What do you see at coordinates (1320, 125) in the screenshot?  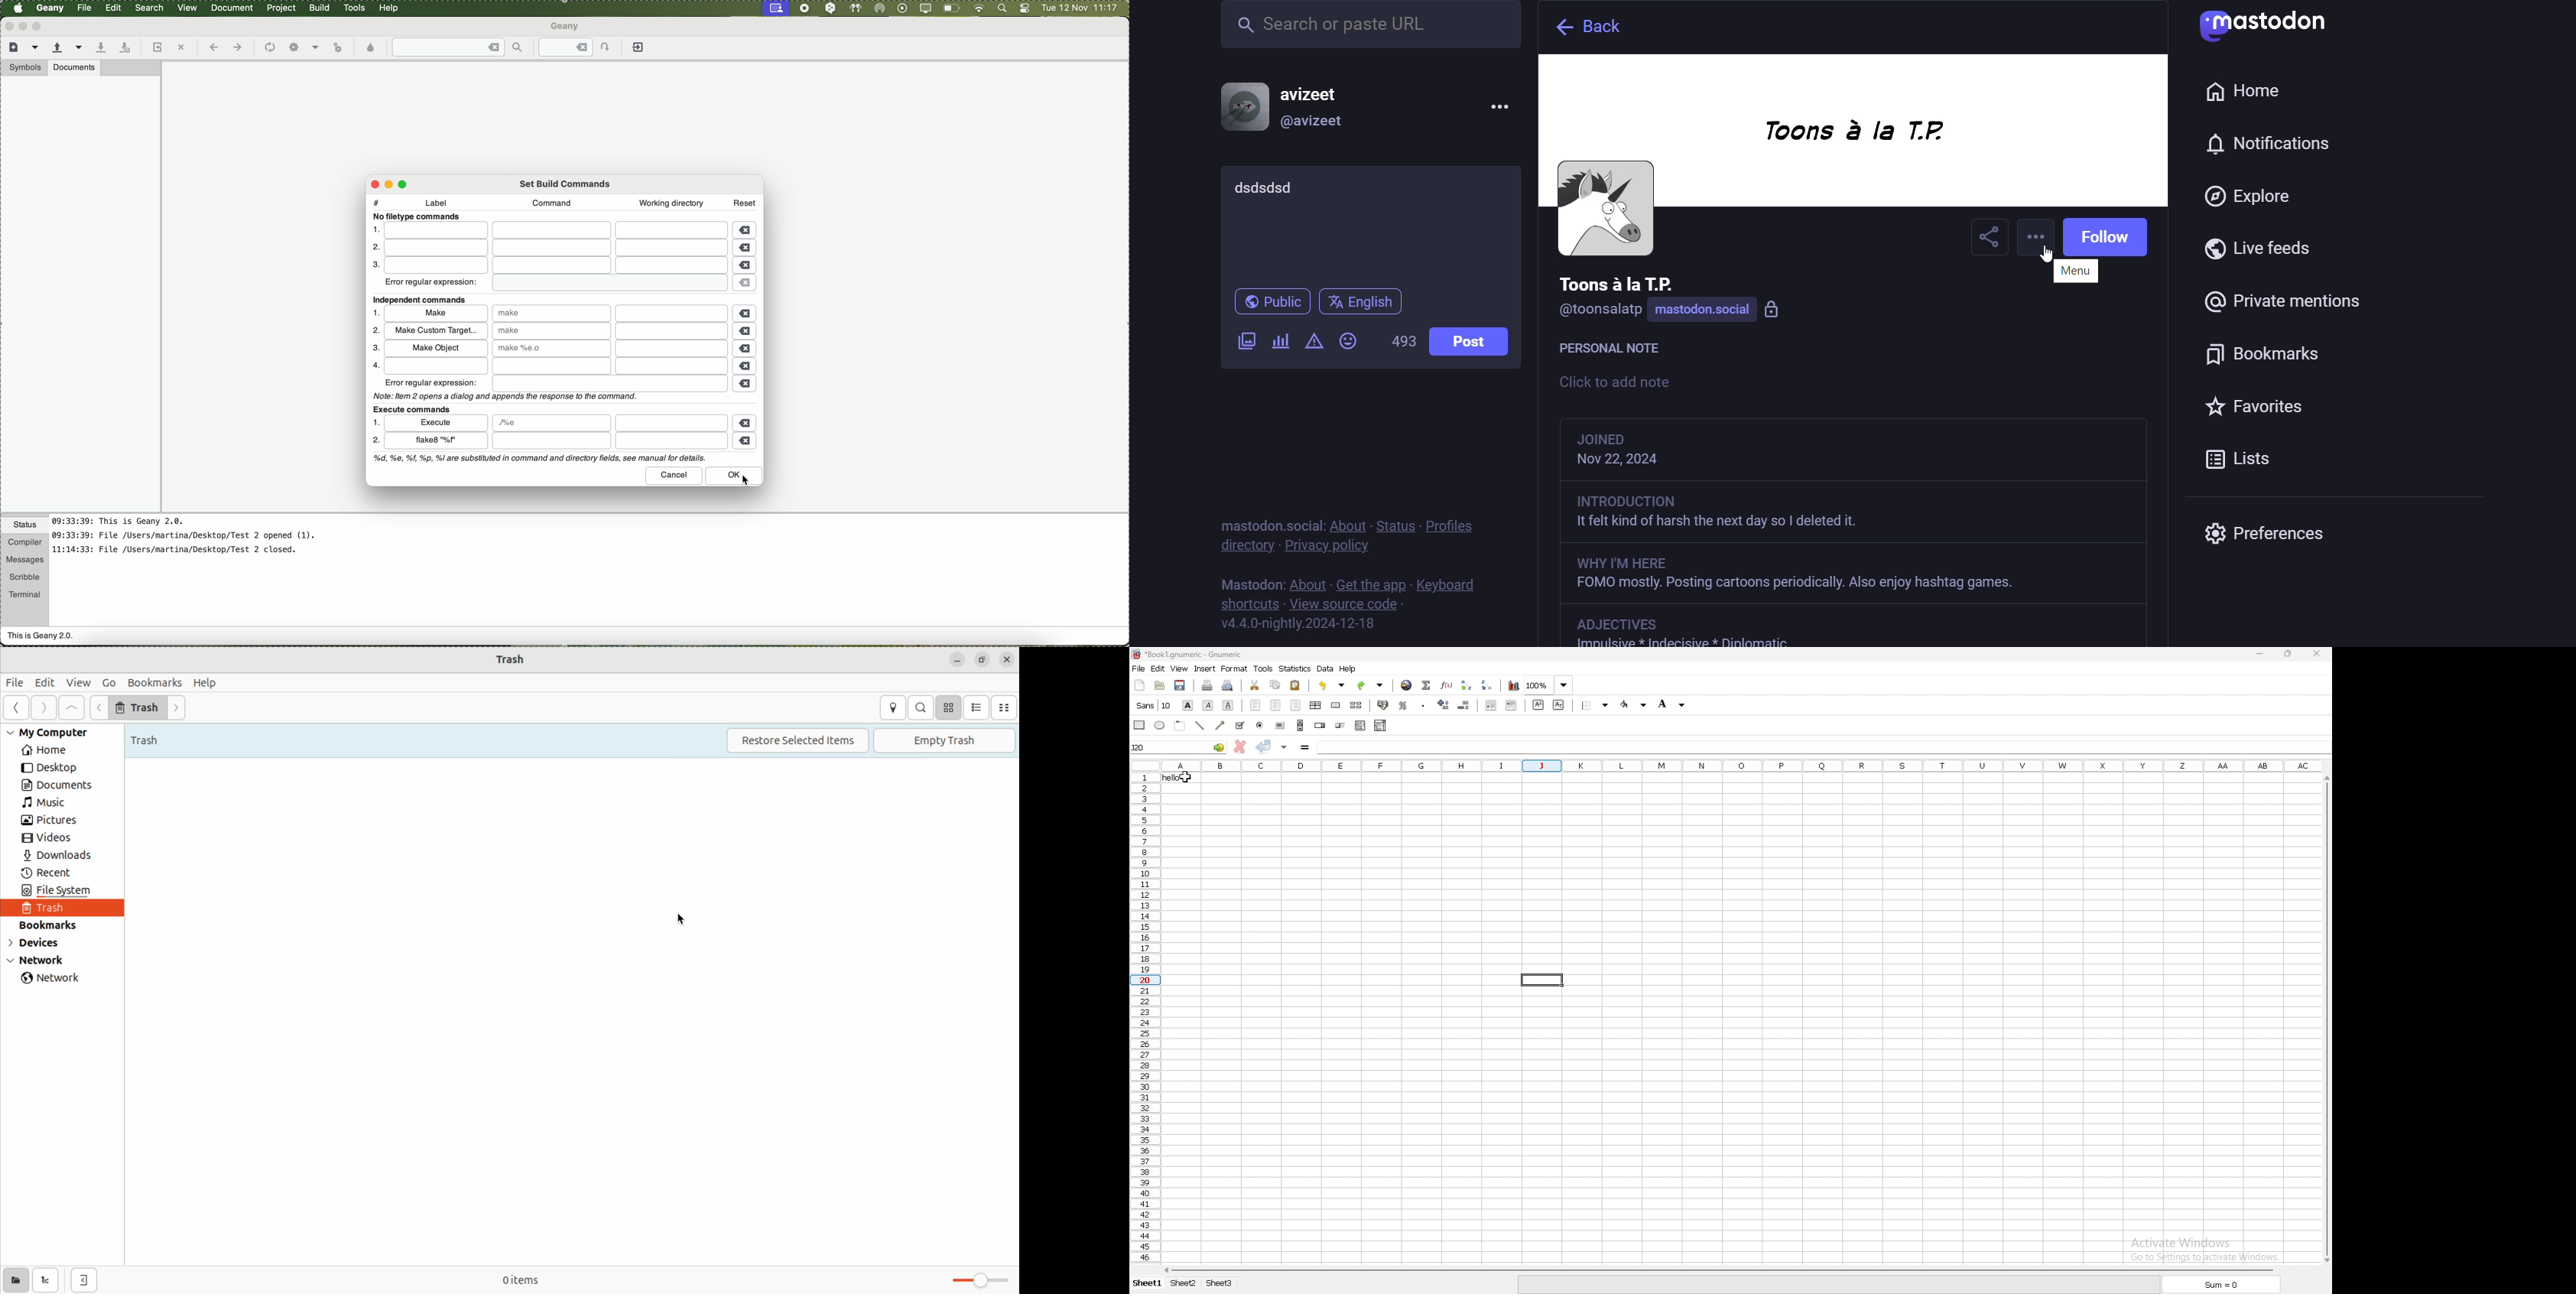 I see `@username` at bounding box center [1320, 125].